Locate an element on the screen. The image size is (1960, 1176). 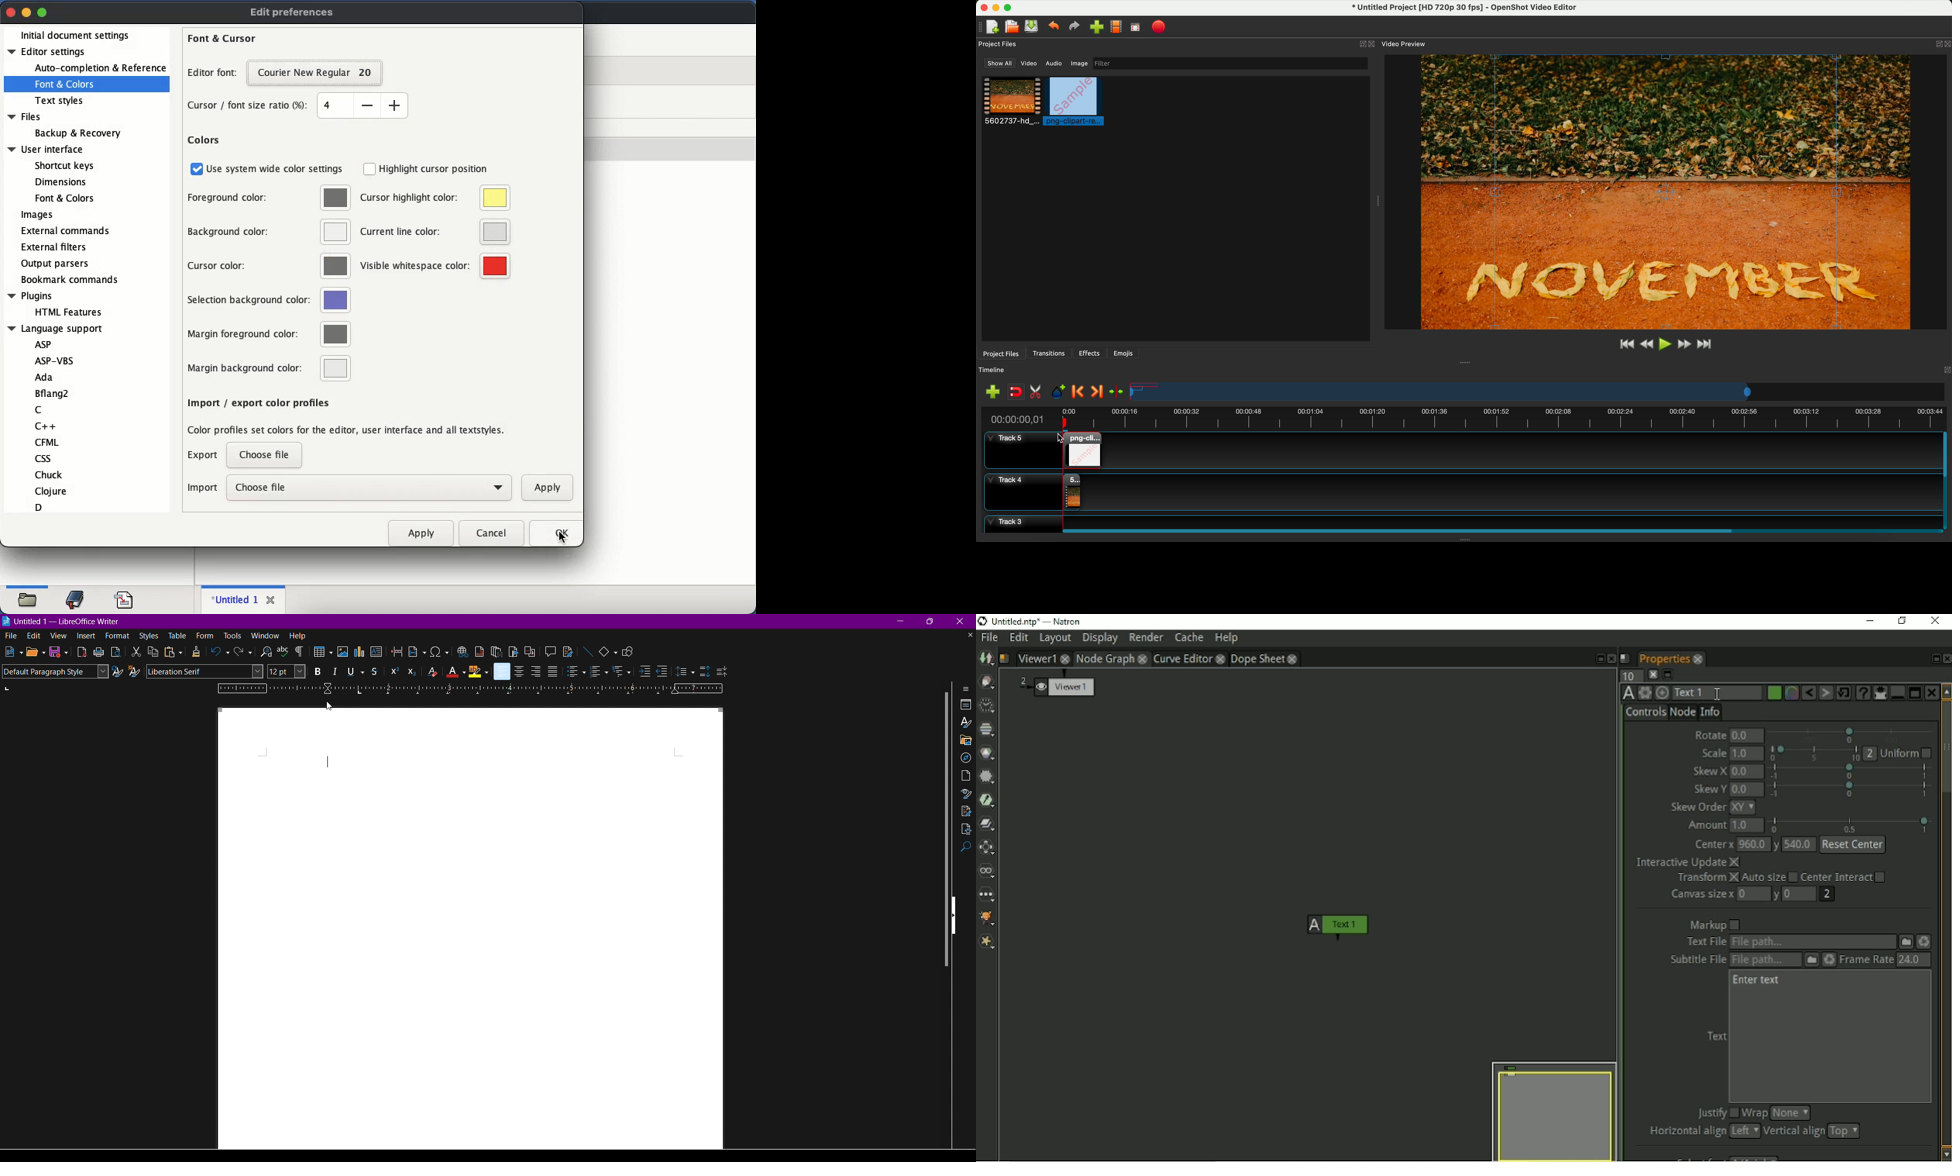
cursor highlight color is located at coordinates (417, 196).